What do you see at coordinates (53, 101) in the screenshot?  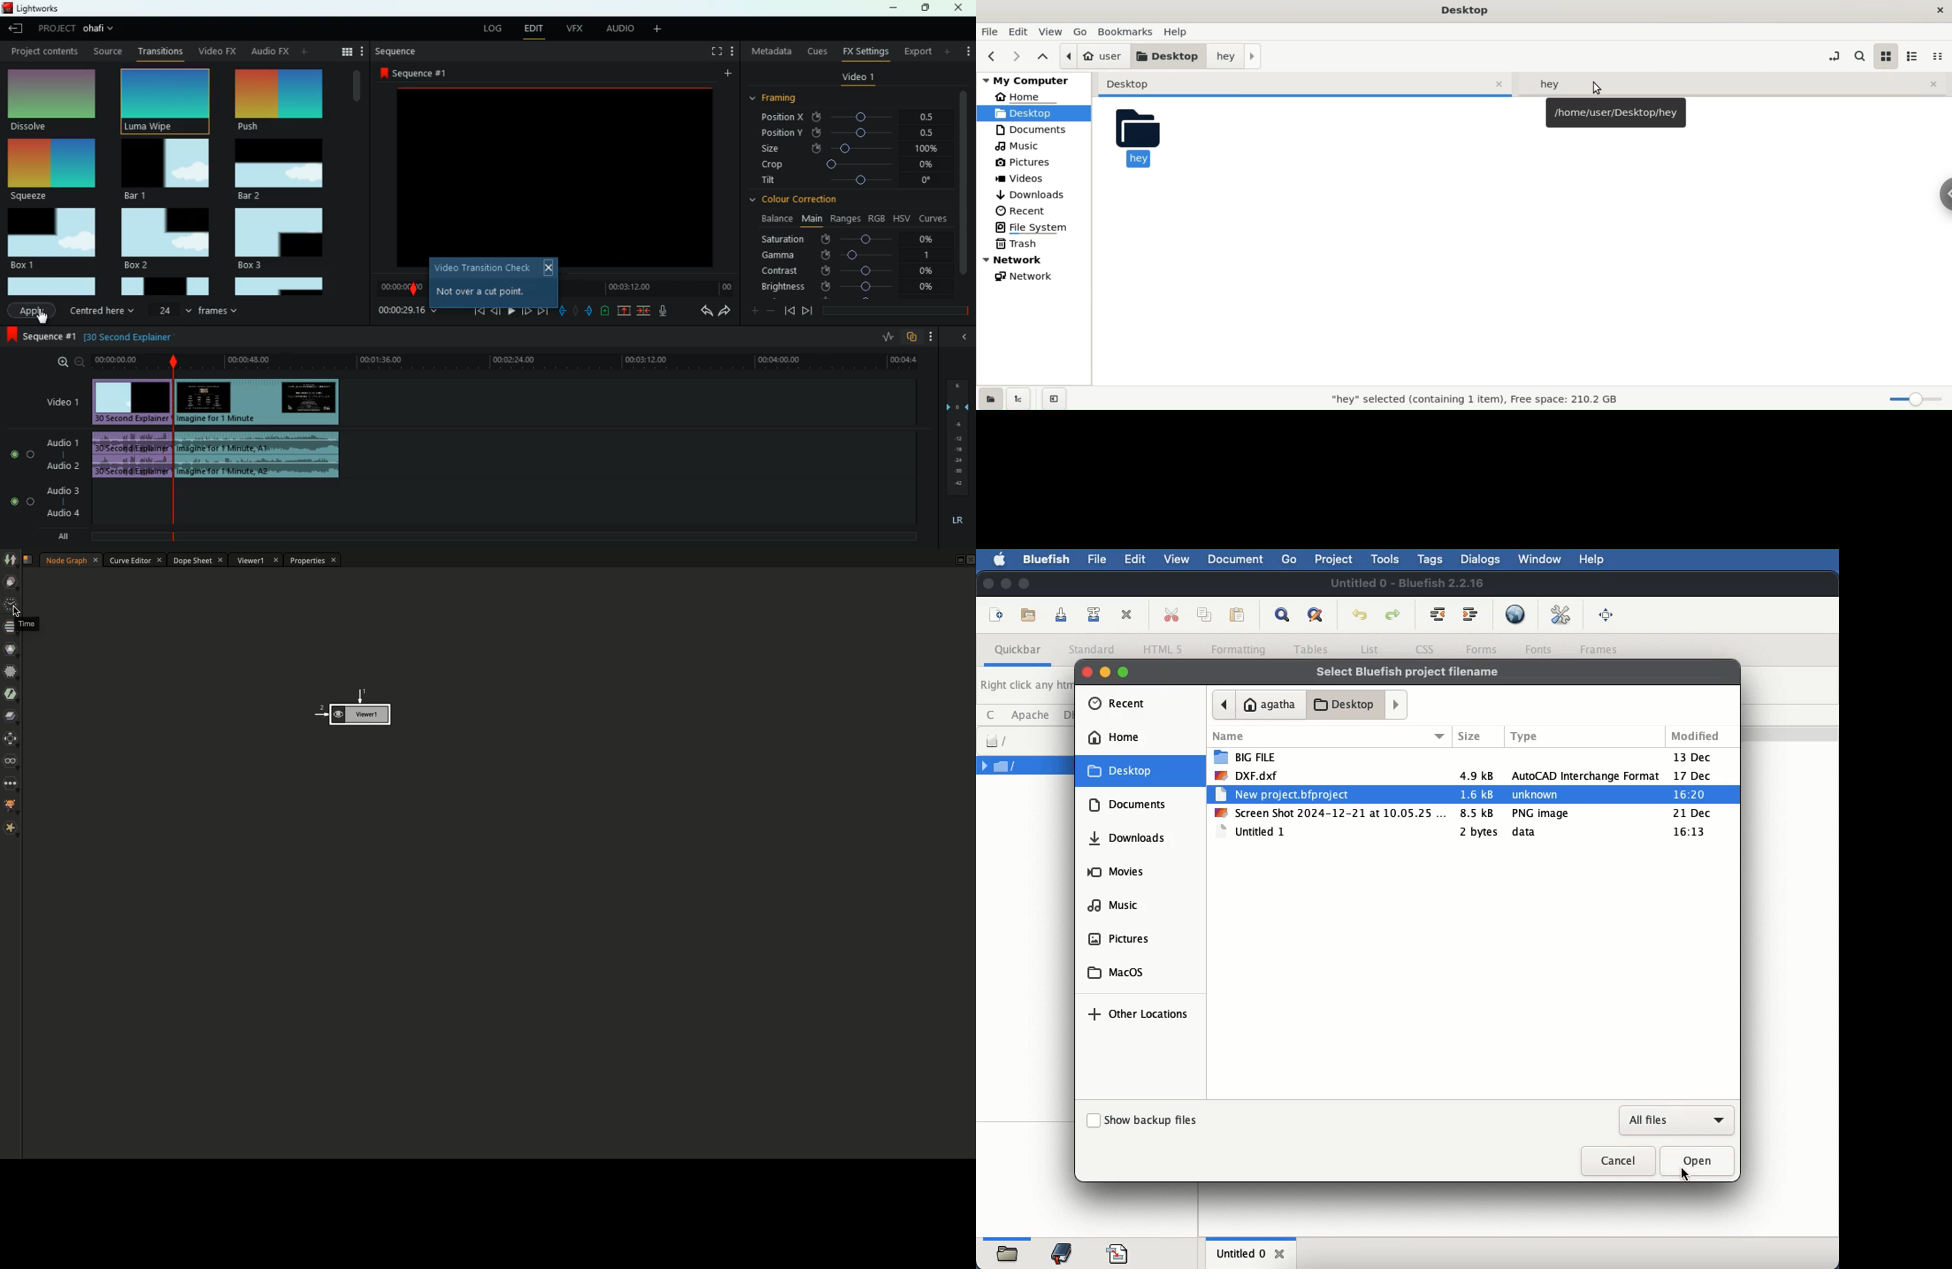 I see `dissolve` at bounding box center [53, 101].